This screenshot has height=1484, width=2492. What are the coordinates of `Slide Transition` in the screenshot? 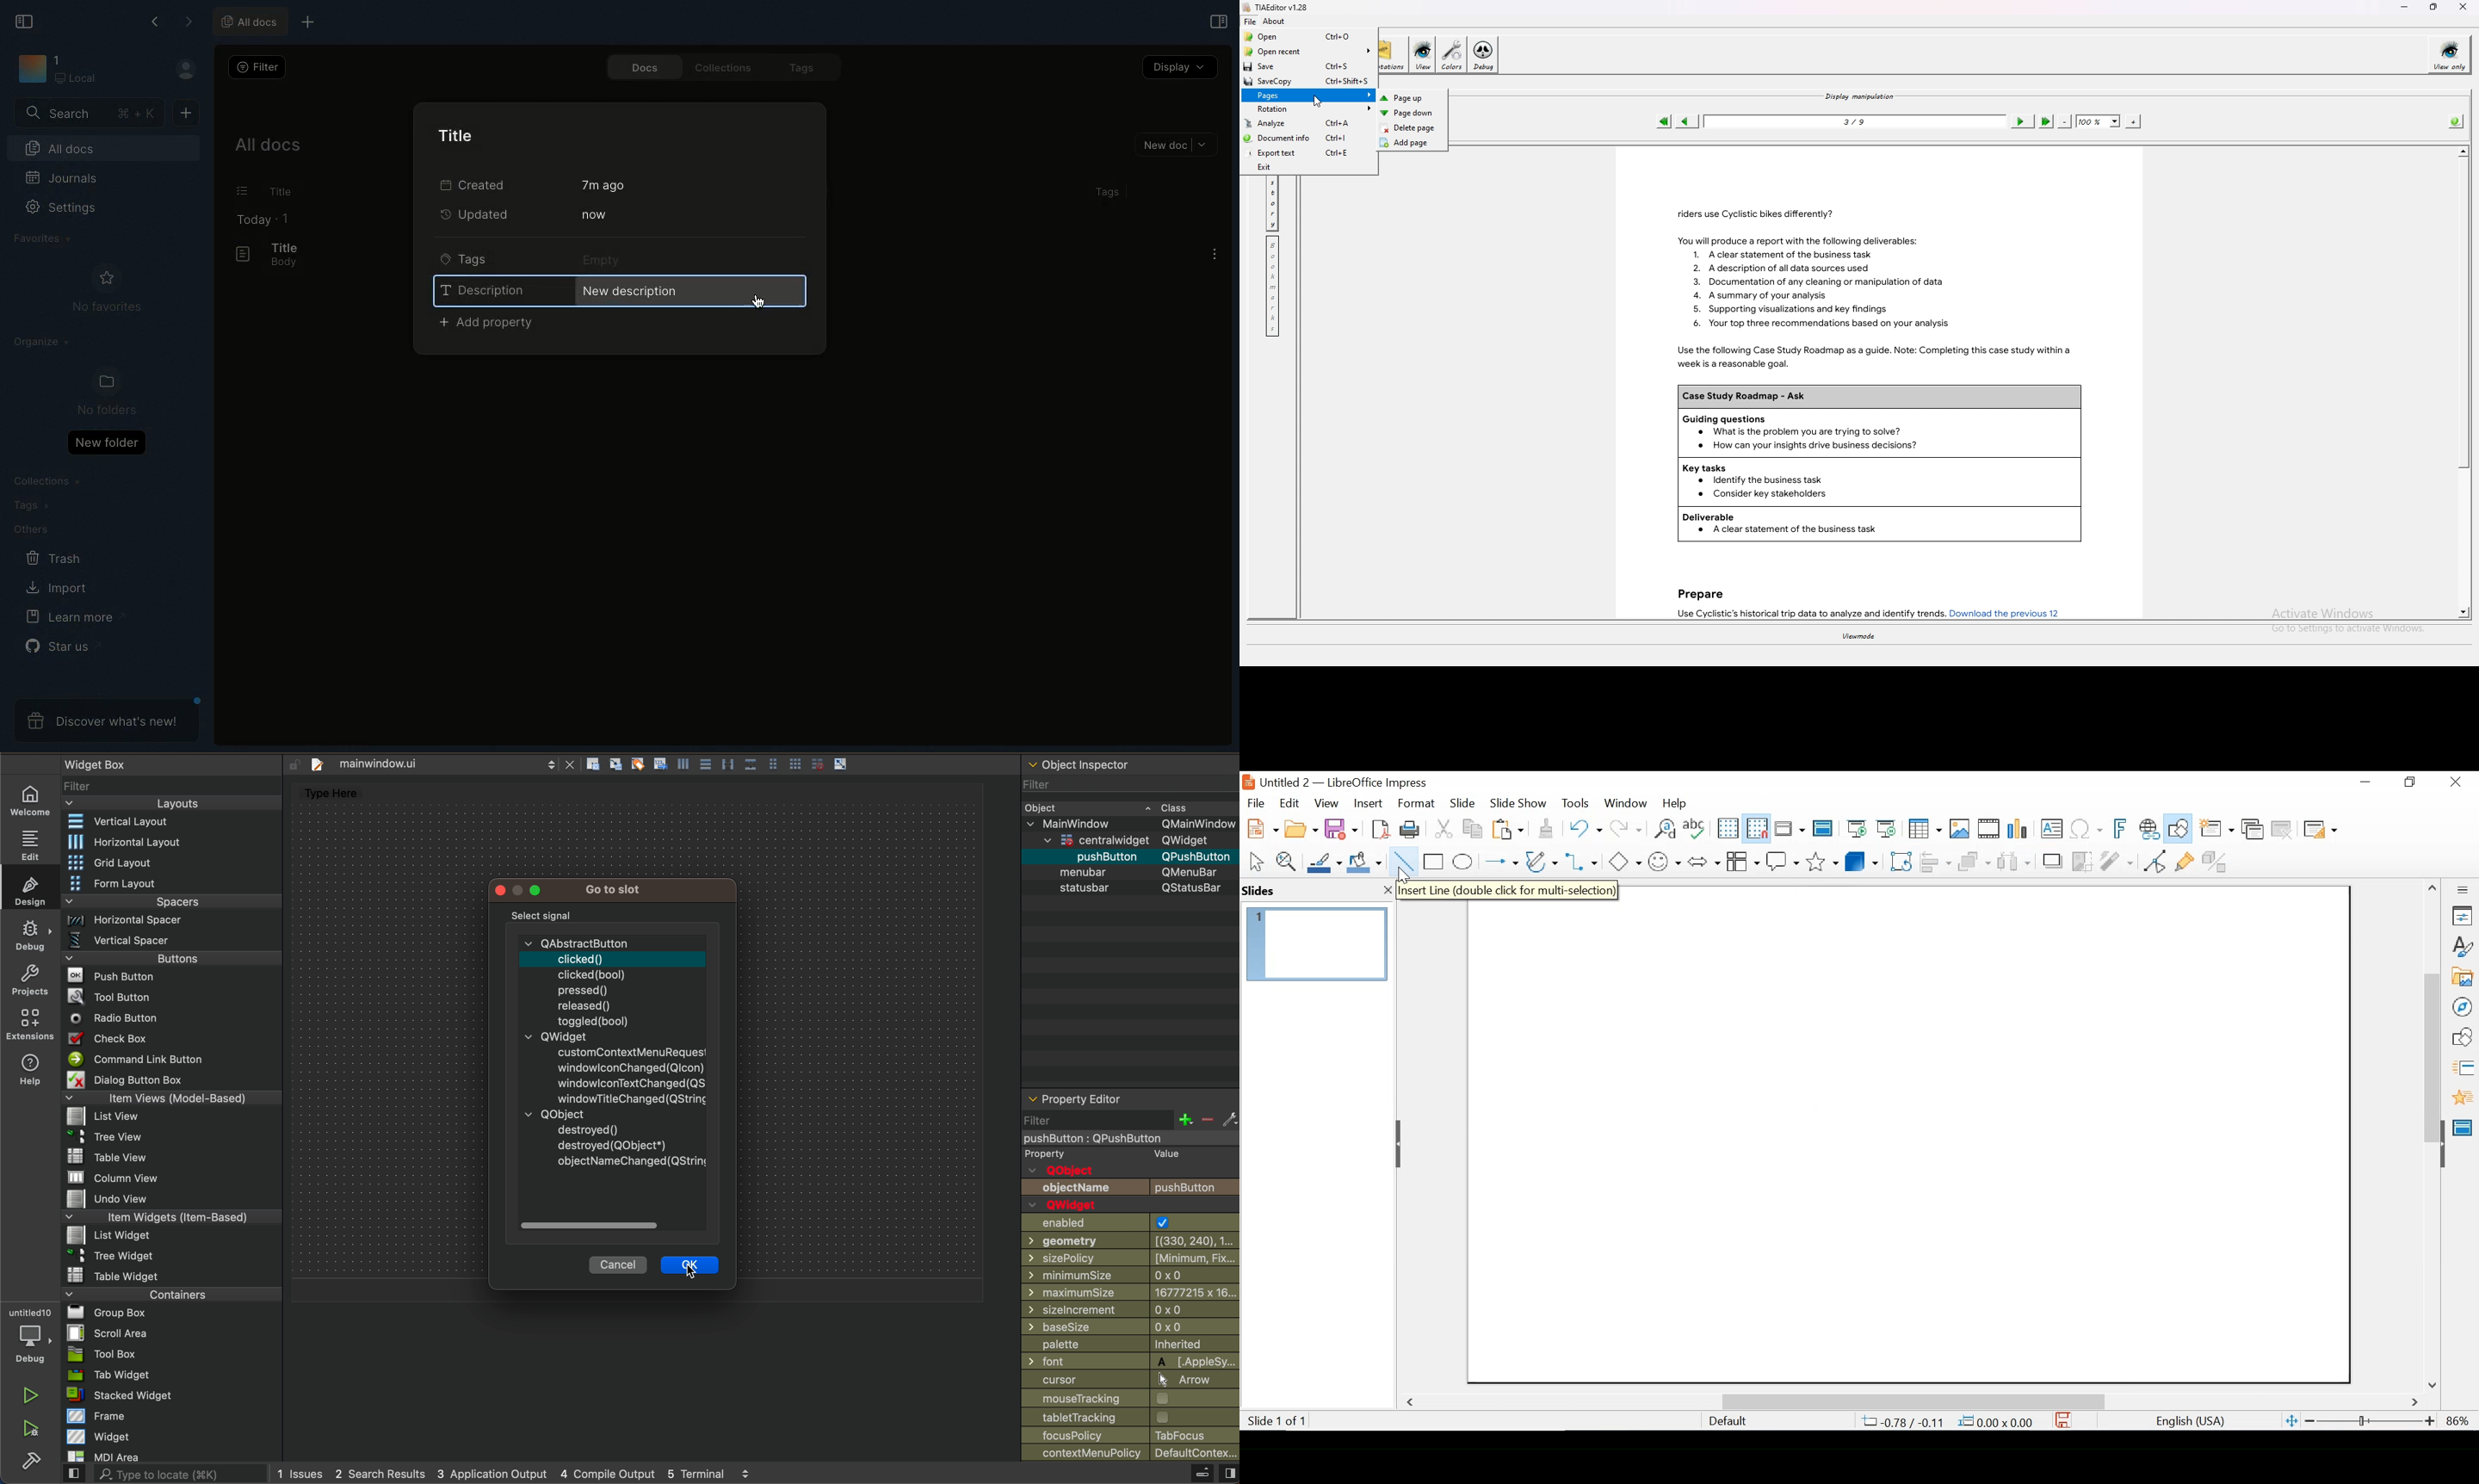 It's located at (2462, 1069).